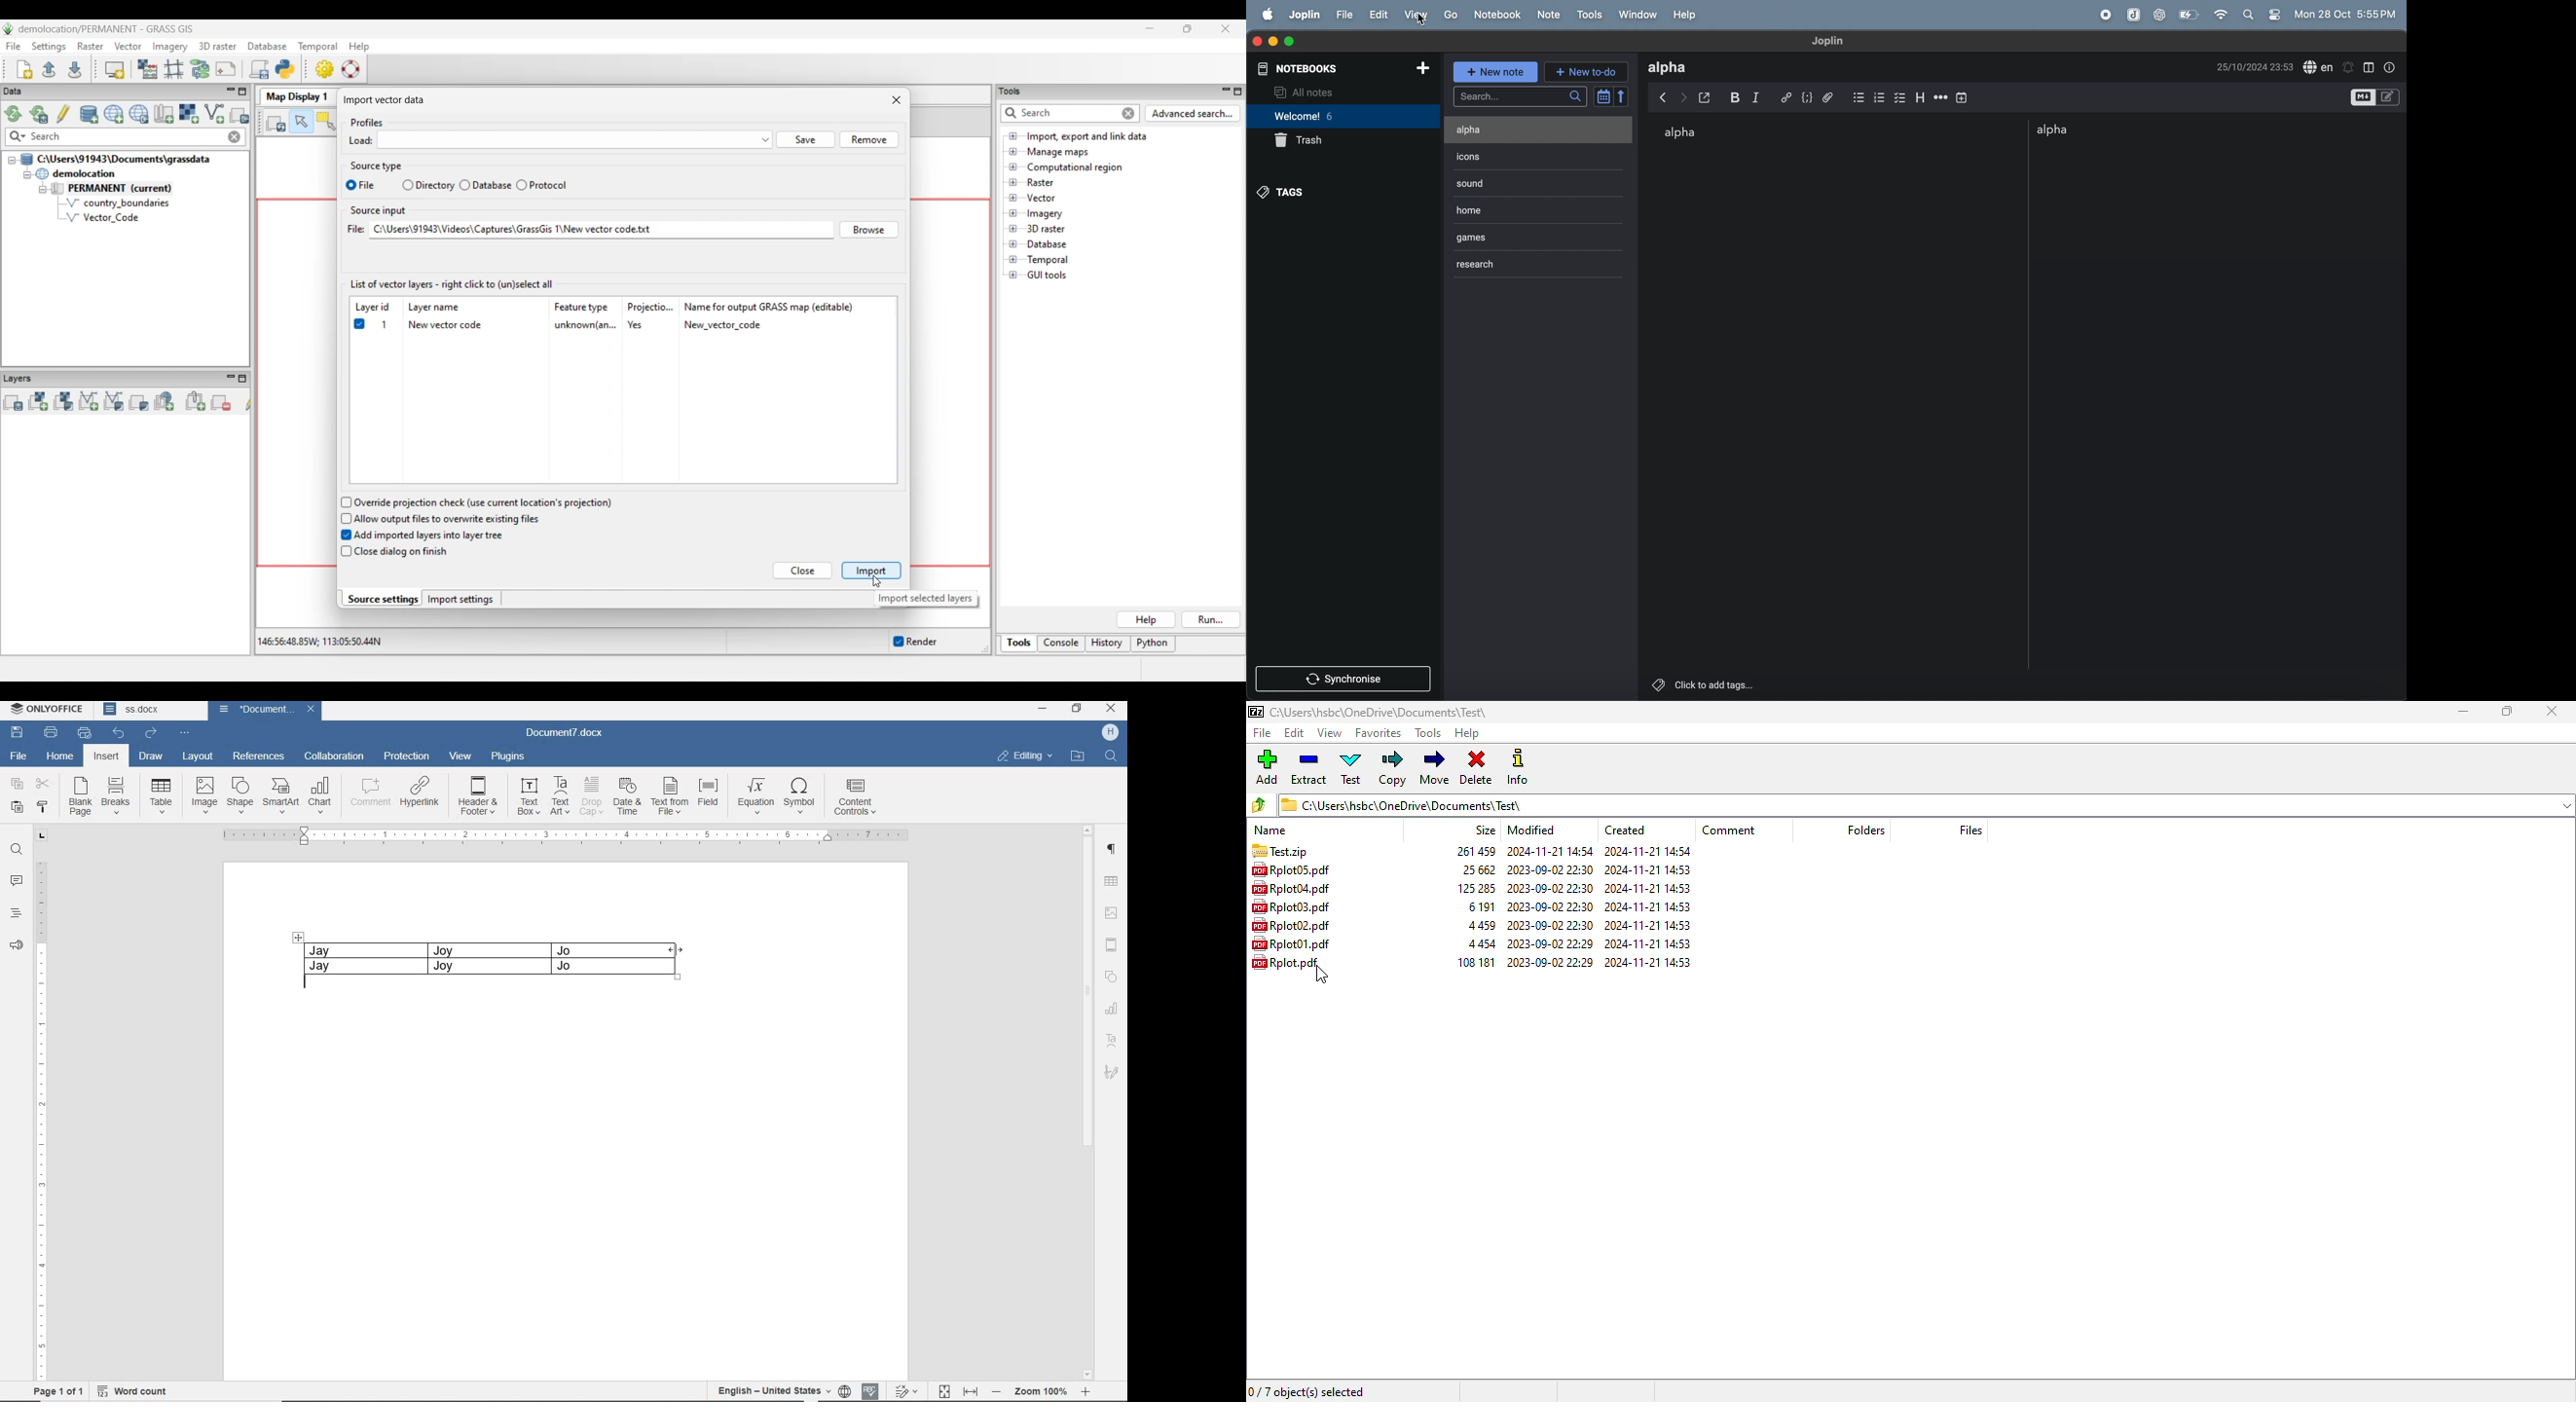  What do you see at coordinates (115, 793) in the screenshot?
I see `BREAKS` at bounding box center [115, 793].